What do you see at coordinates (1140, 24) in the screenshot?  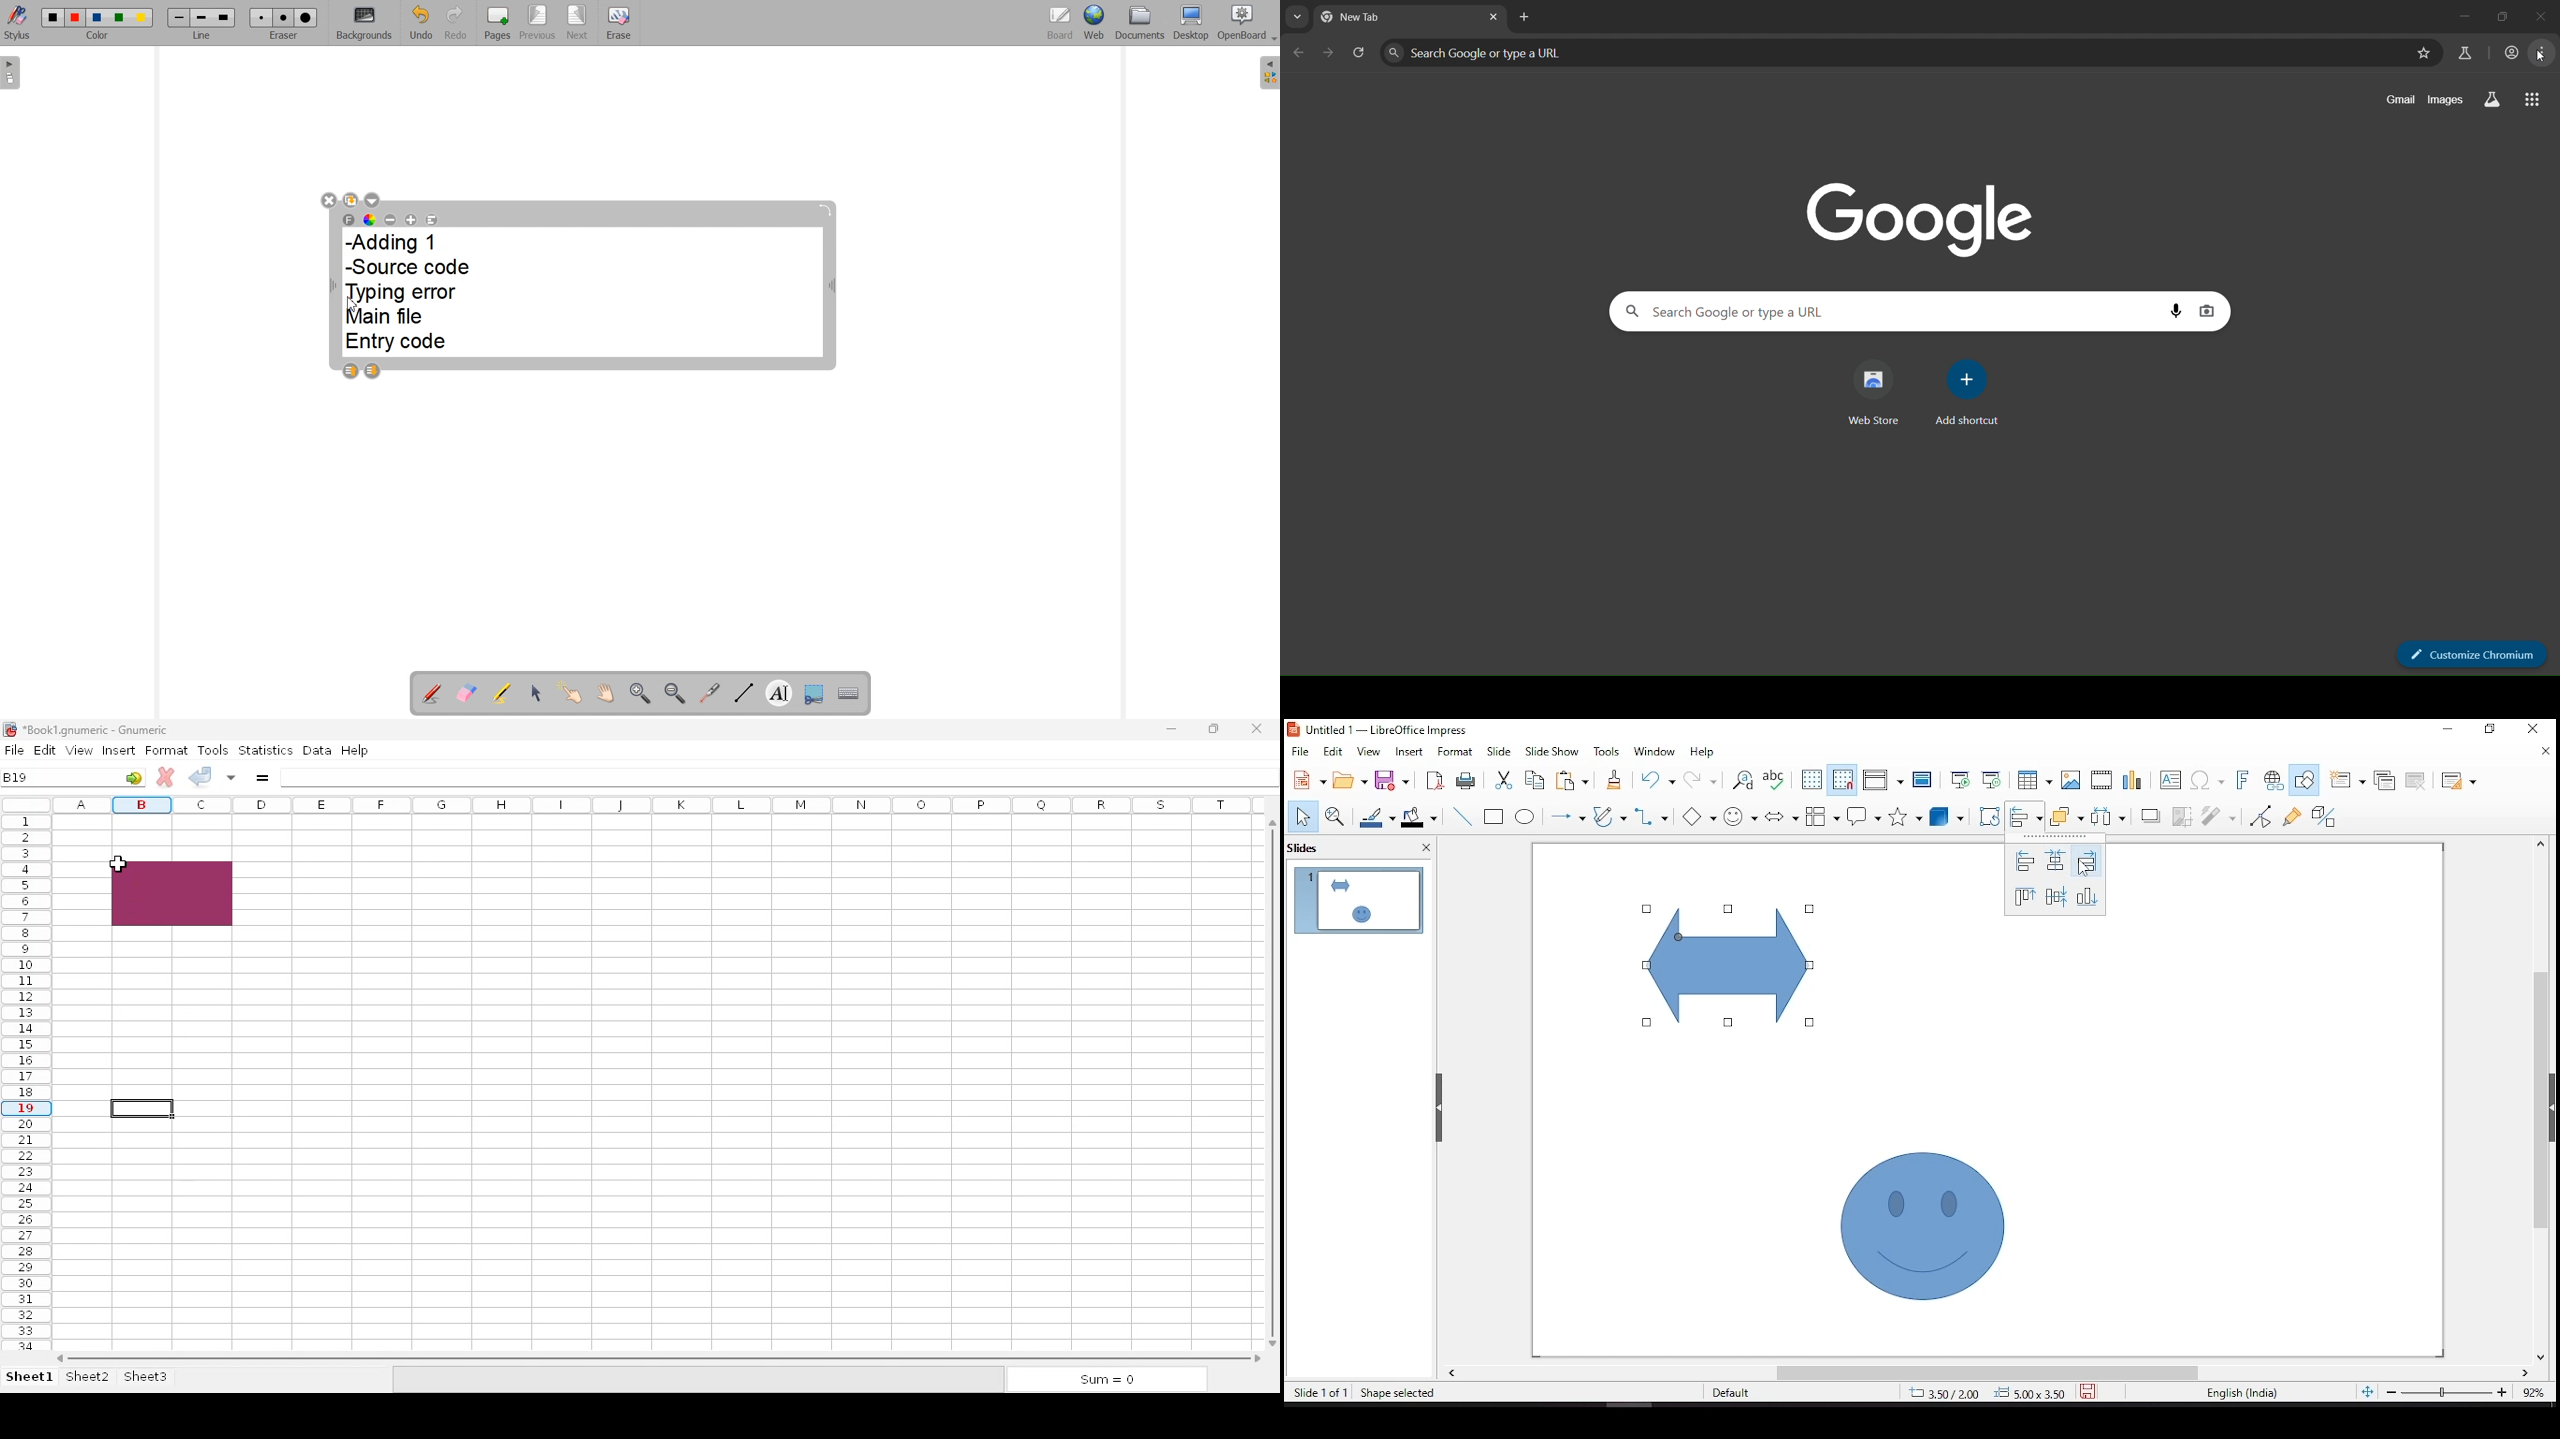 I see `Documents` at bounding box center [1140, 24].